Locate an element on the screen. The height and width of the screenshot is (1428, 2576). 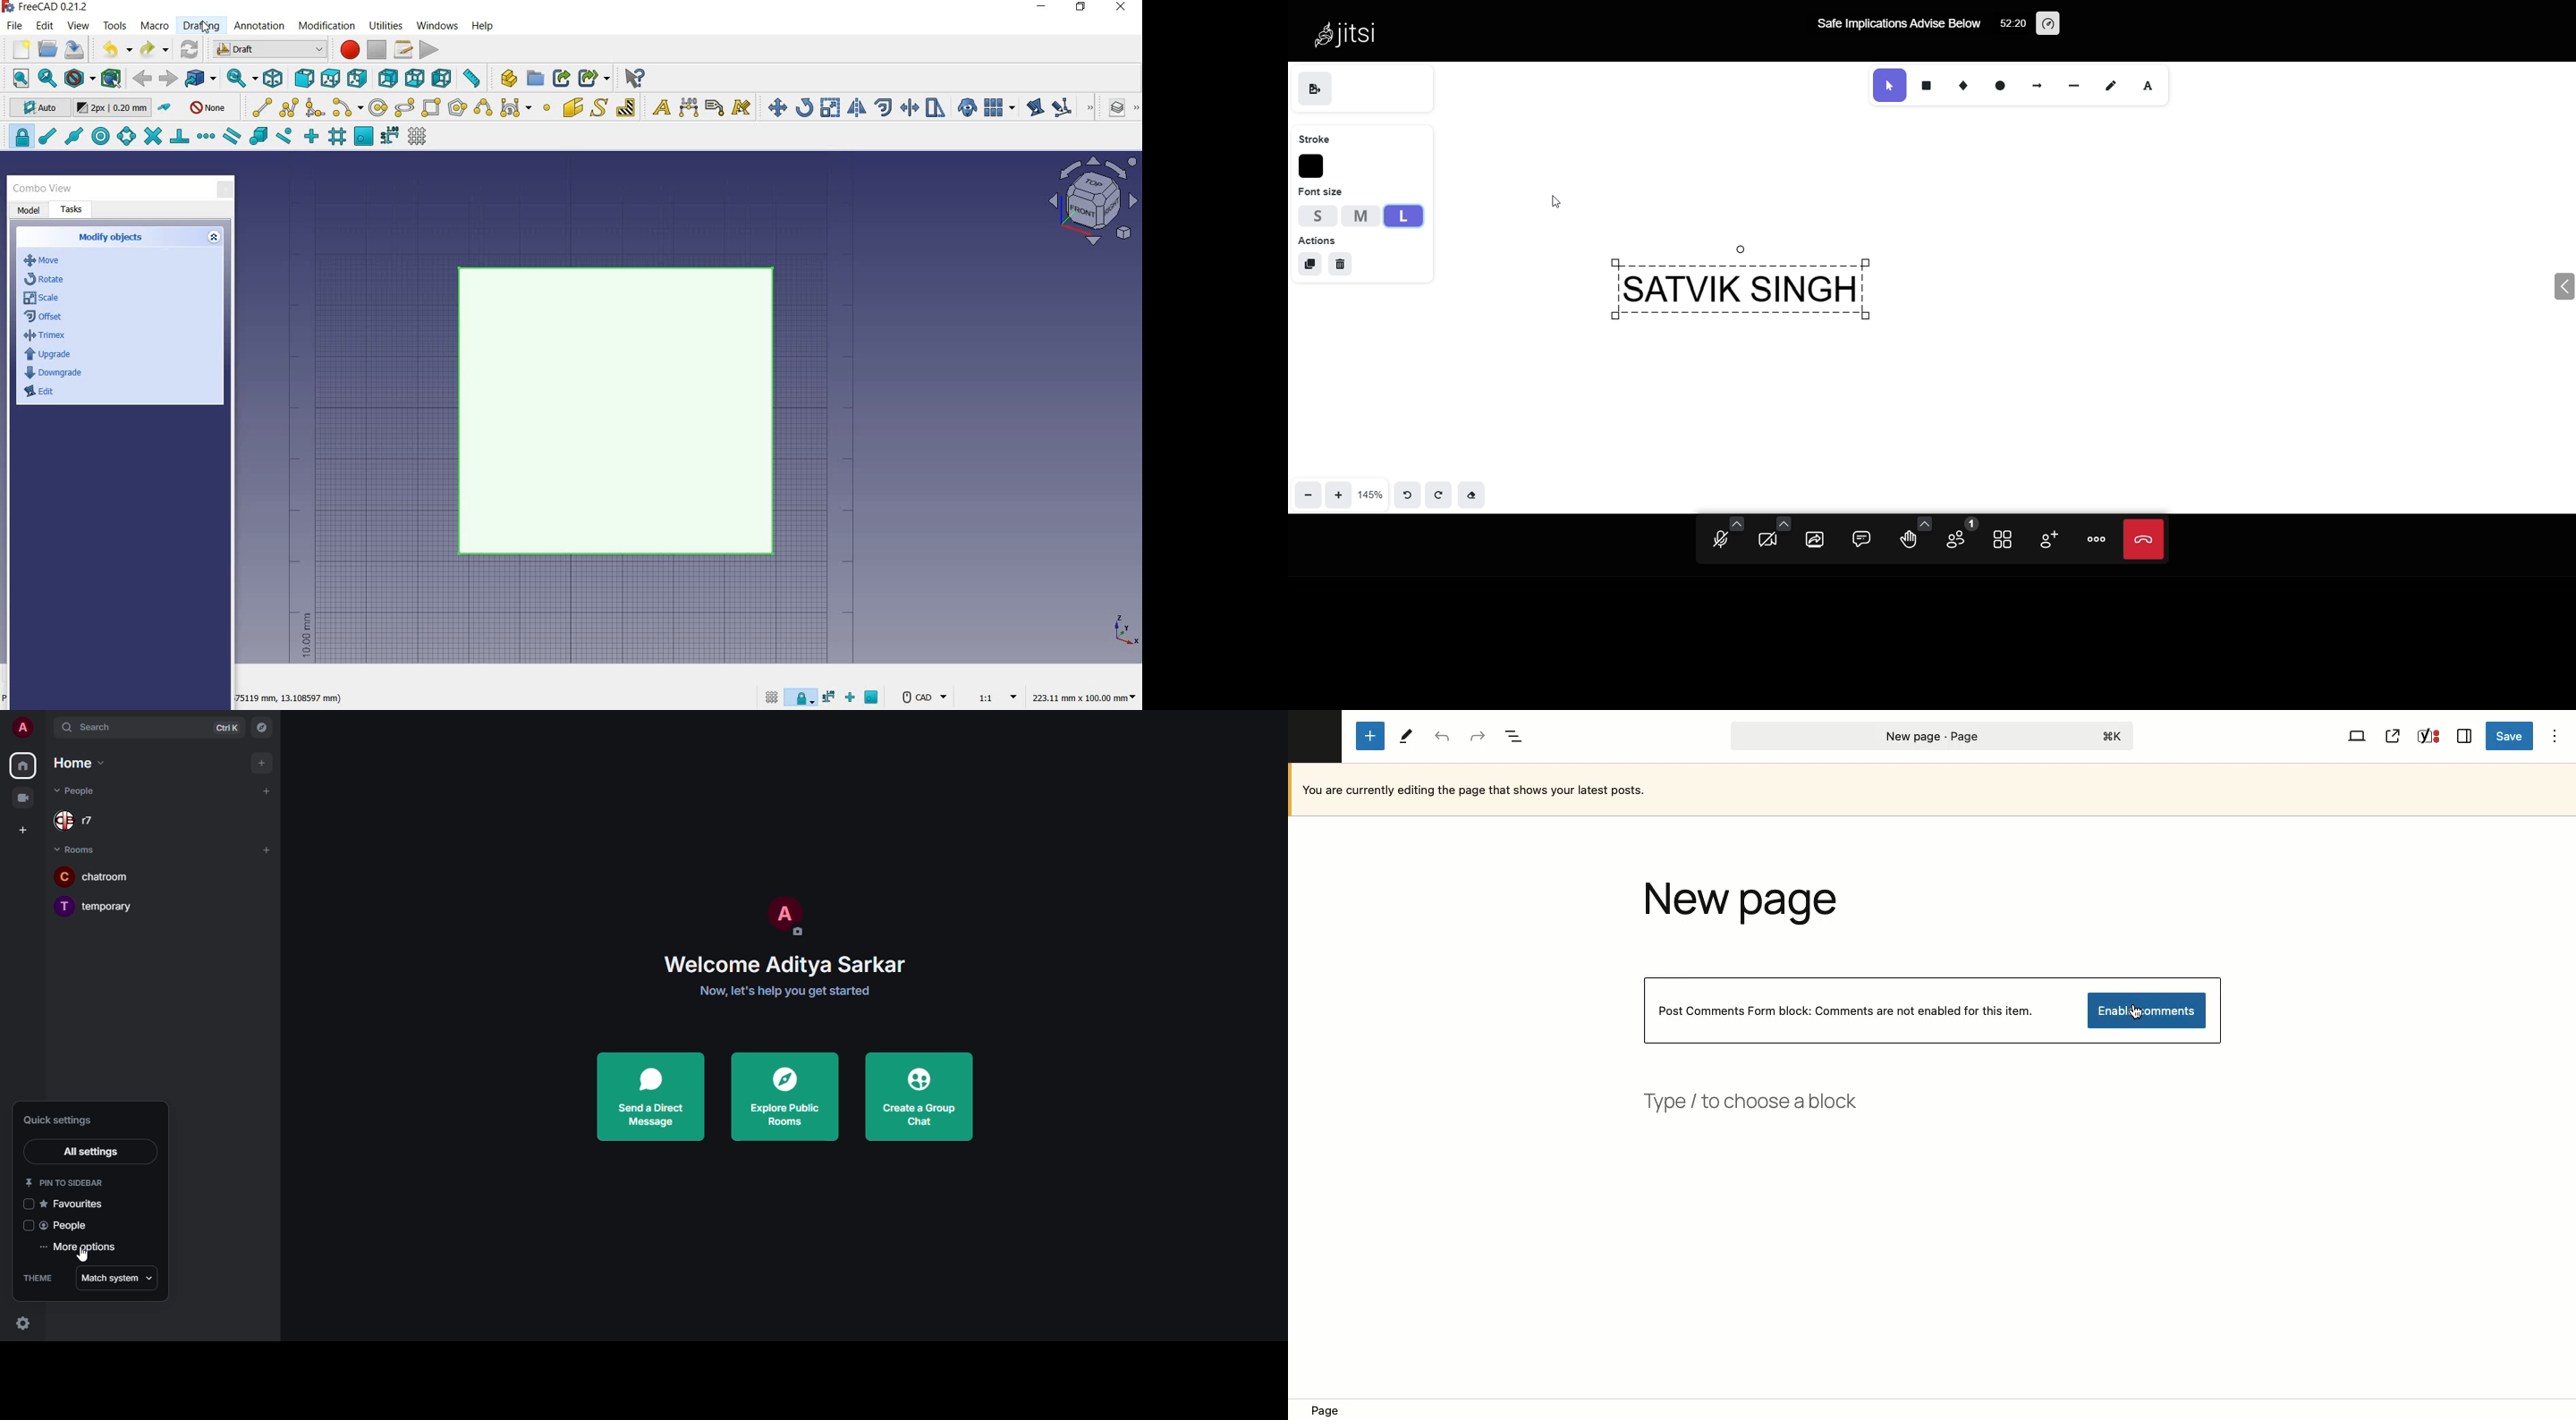
Bezier tool is located at coordinates (515, 110).